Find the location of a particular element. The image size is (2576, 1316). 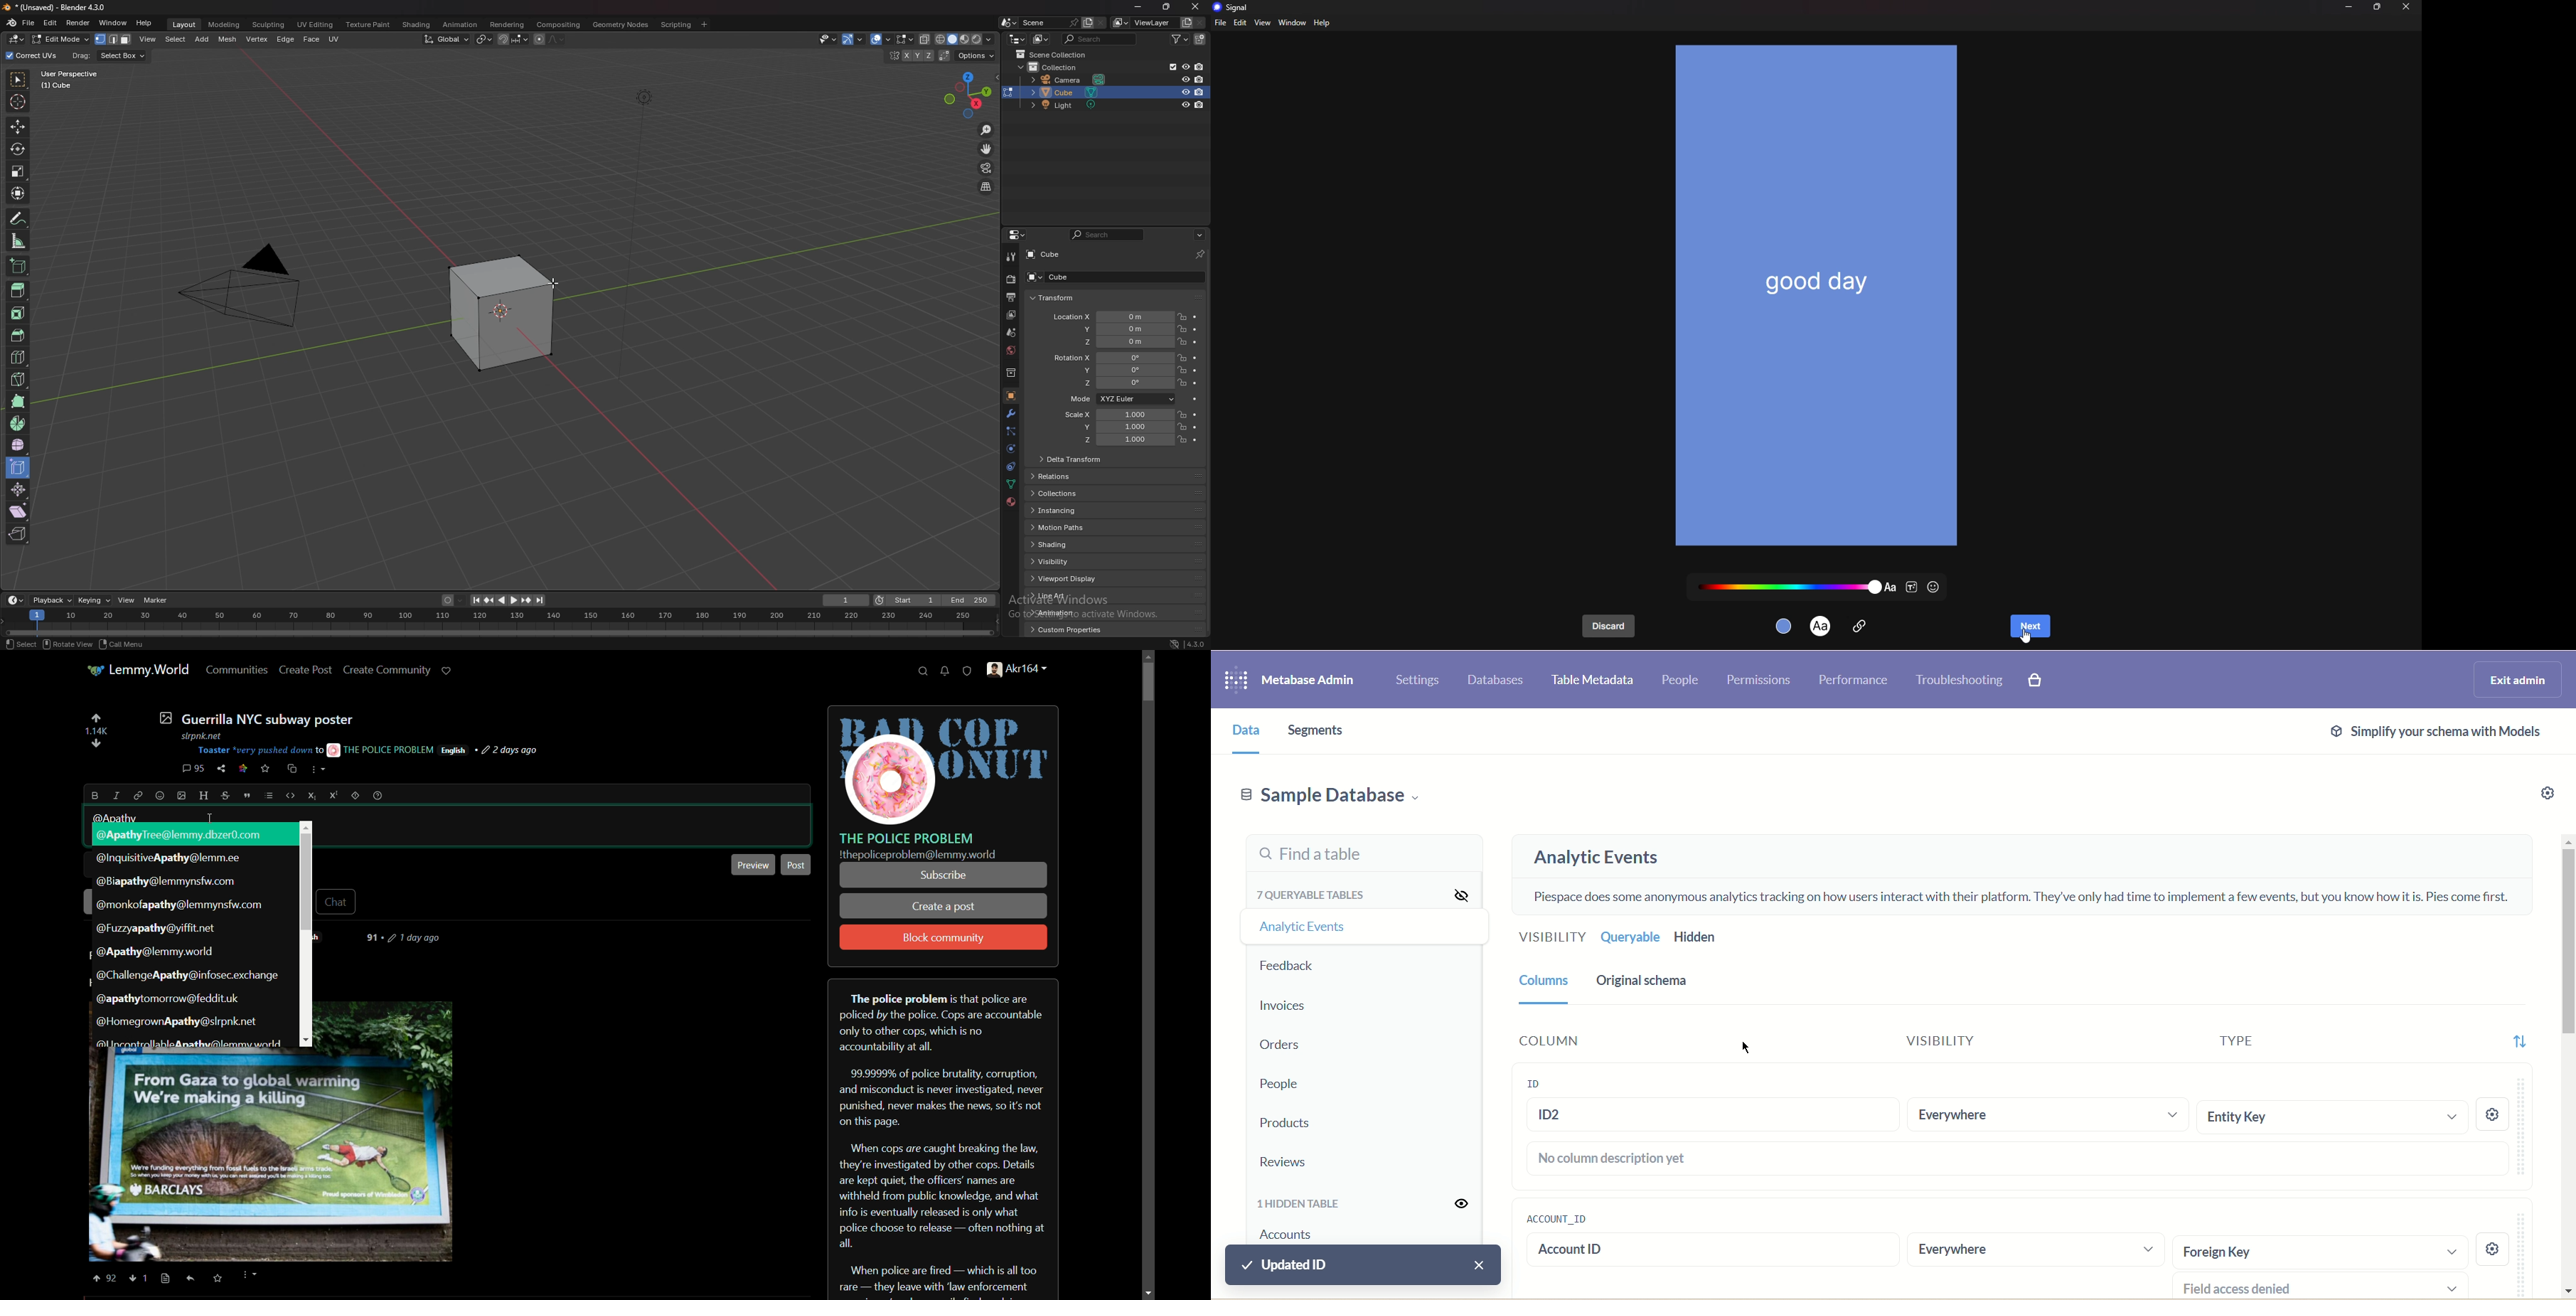

edit is located at coordinates (1241, 23).